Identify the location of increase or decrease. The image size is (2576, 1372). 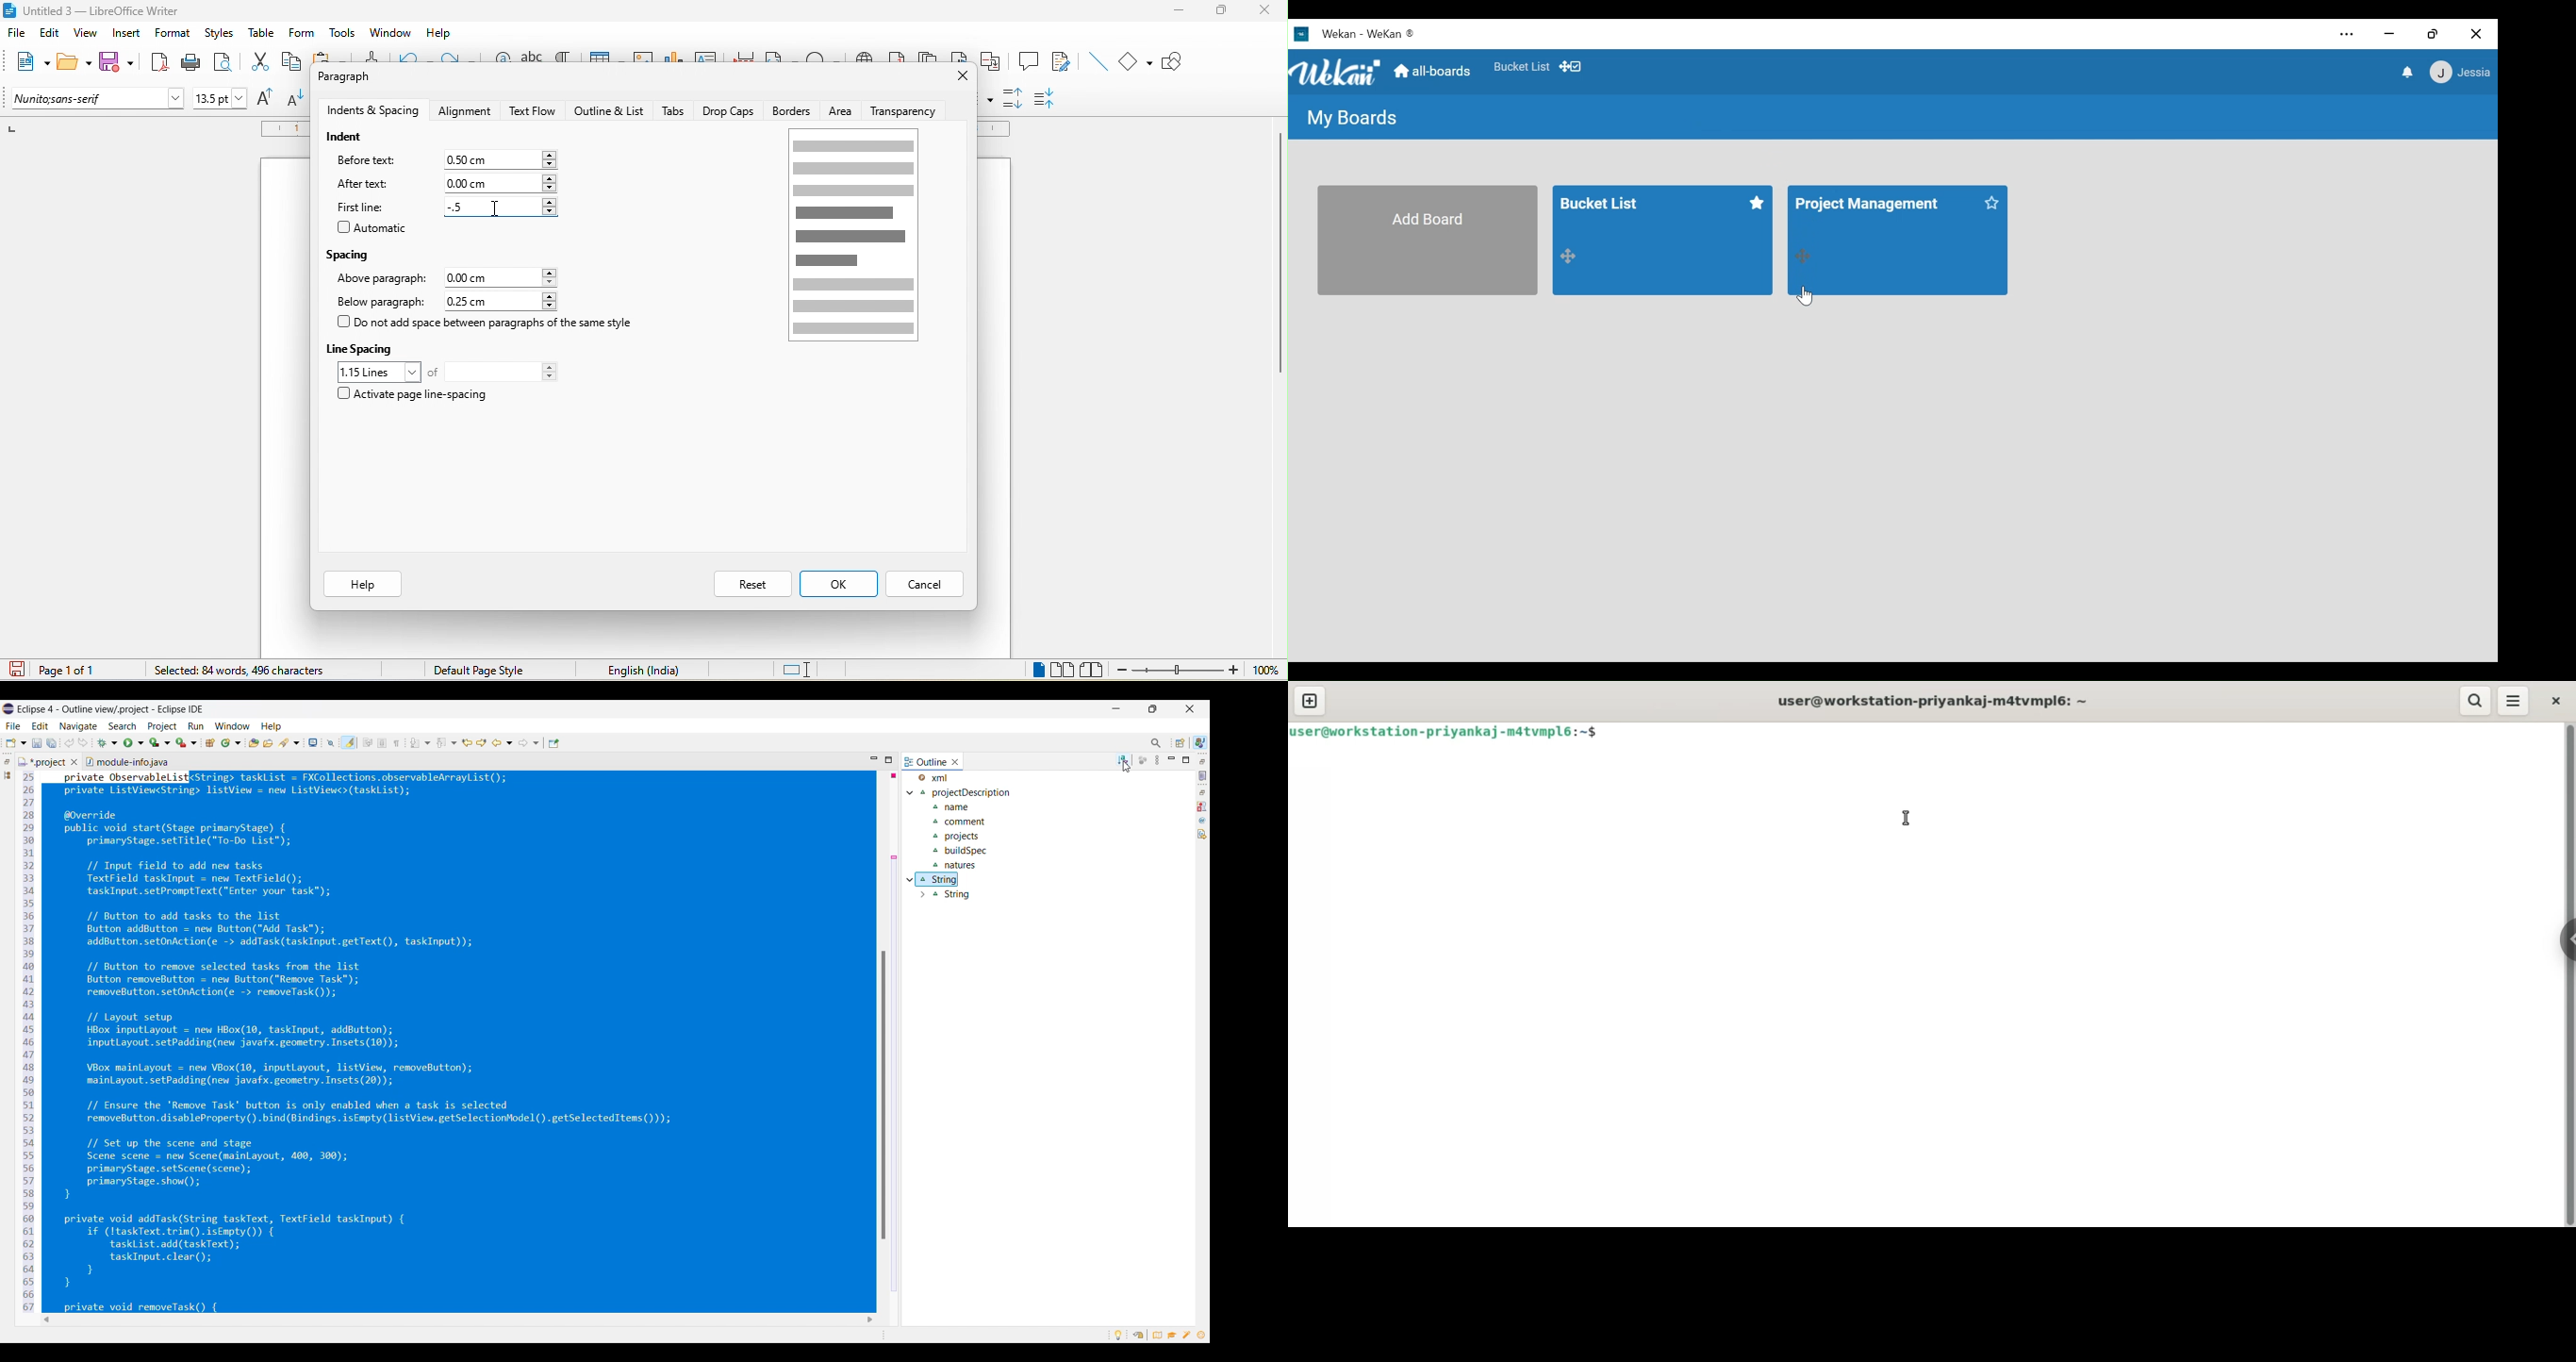
(550, 159).